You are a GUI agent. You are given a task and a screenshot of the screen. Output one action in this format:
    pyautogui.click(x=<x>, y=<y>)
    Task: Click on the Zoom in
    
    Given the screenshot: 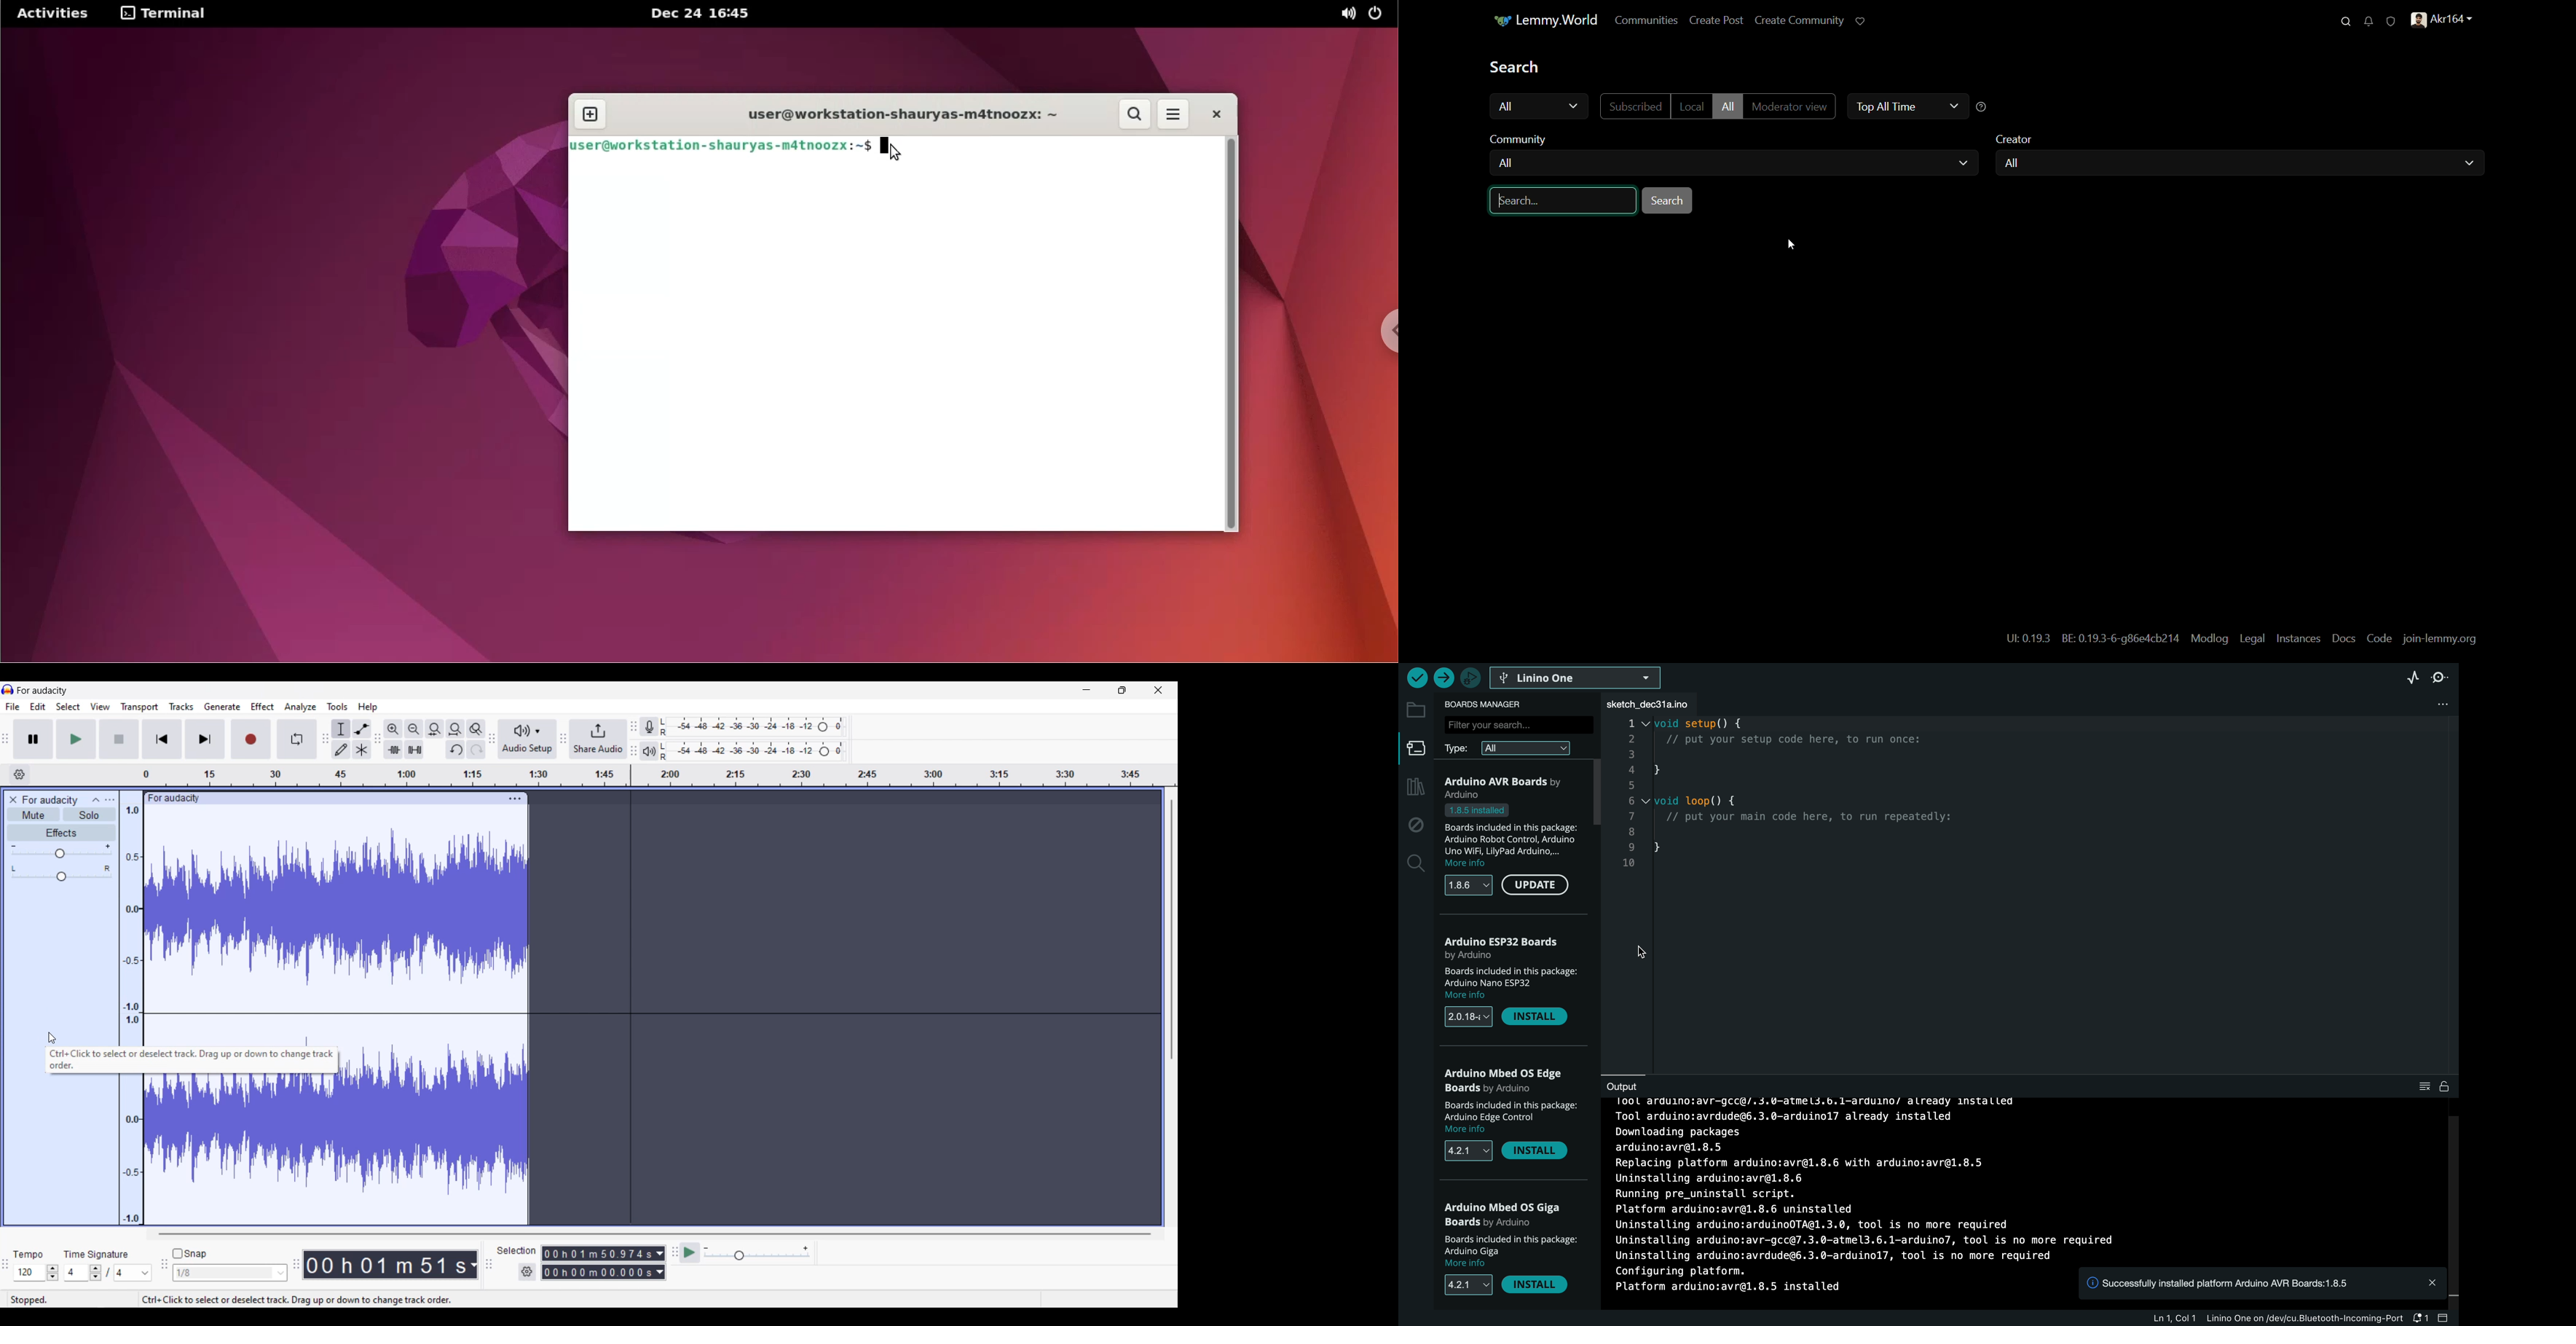 What is the action you would take?
    pyautogui.click(x=393, y=729)
    